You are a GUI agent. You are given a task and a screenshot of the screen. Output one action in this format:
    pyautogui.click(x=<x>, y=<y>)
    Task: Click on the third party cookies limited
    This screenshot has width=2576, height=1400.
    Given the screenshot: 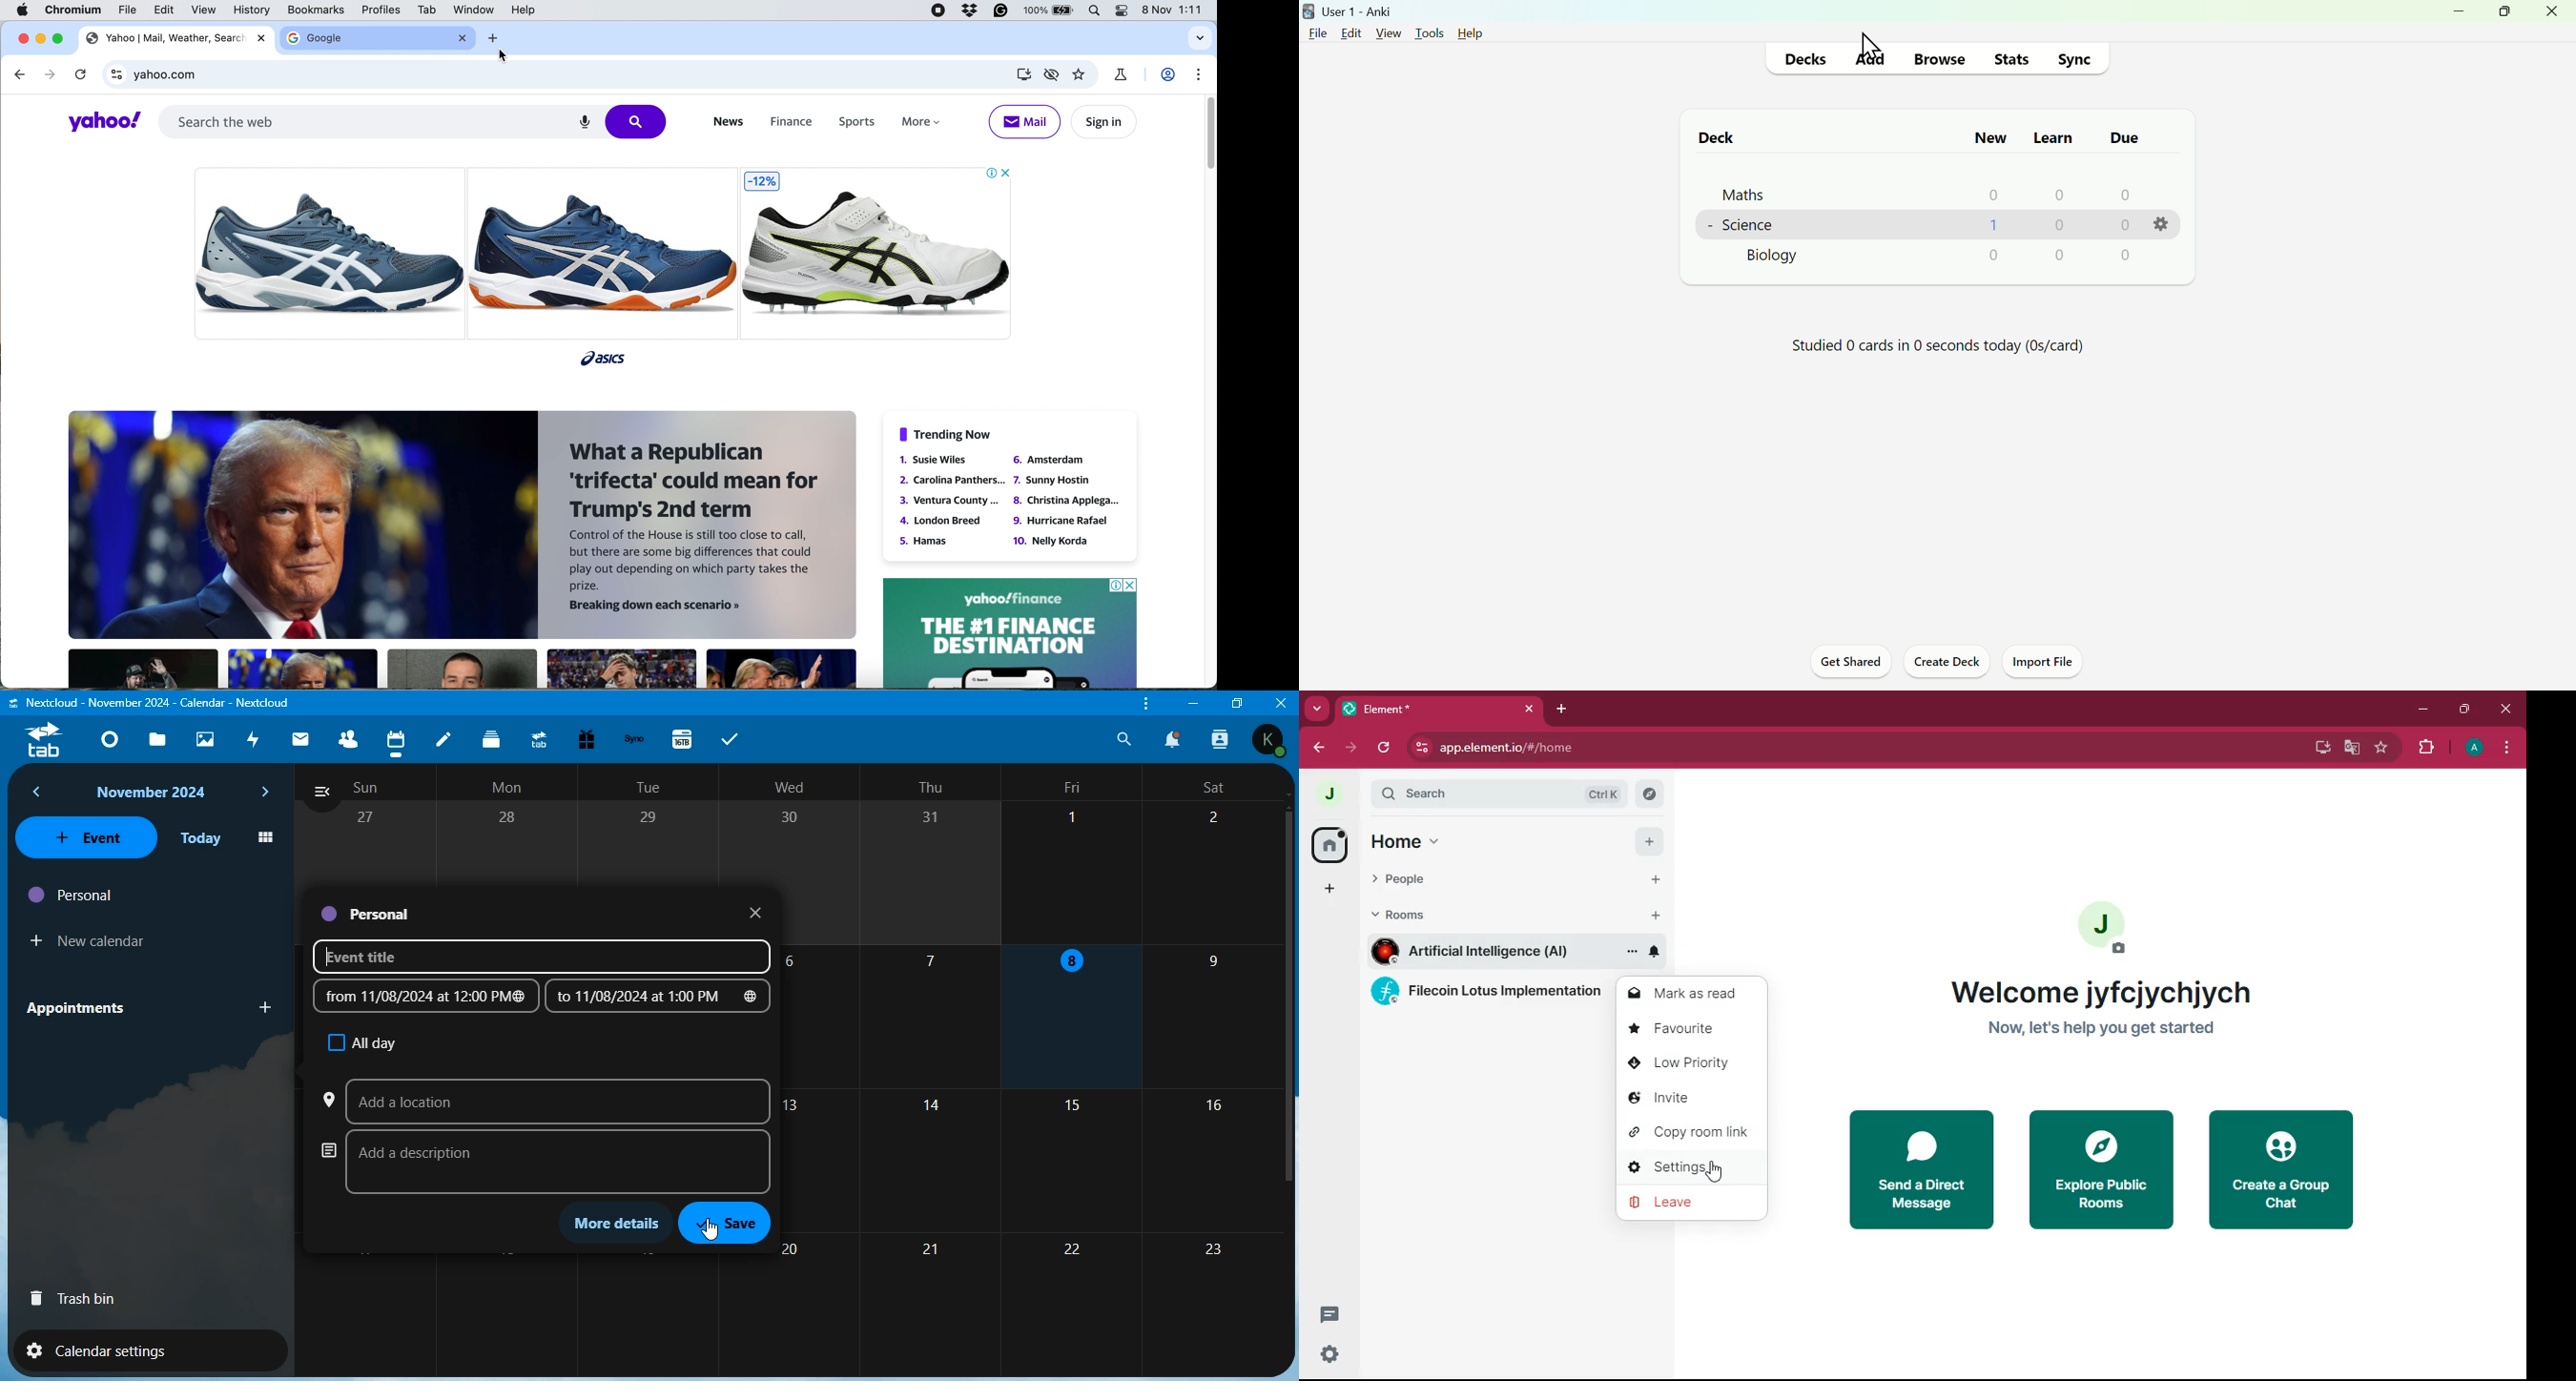 What is the action you would take?
    pyautogui.click(x=1053, y=74)
    